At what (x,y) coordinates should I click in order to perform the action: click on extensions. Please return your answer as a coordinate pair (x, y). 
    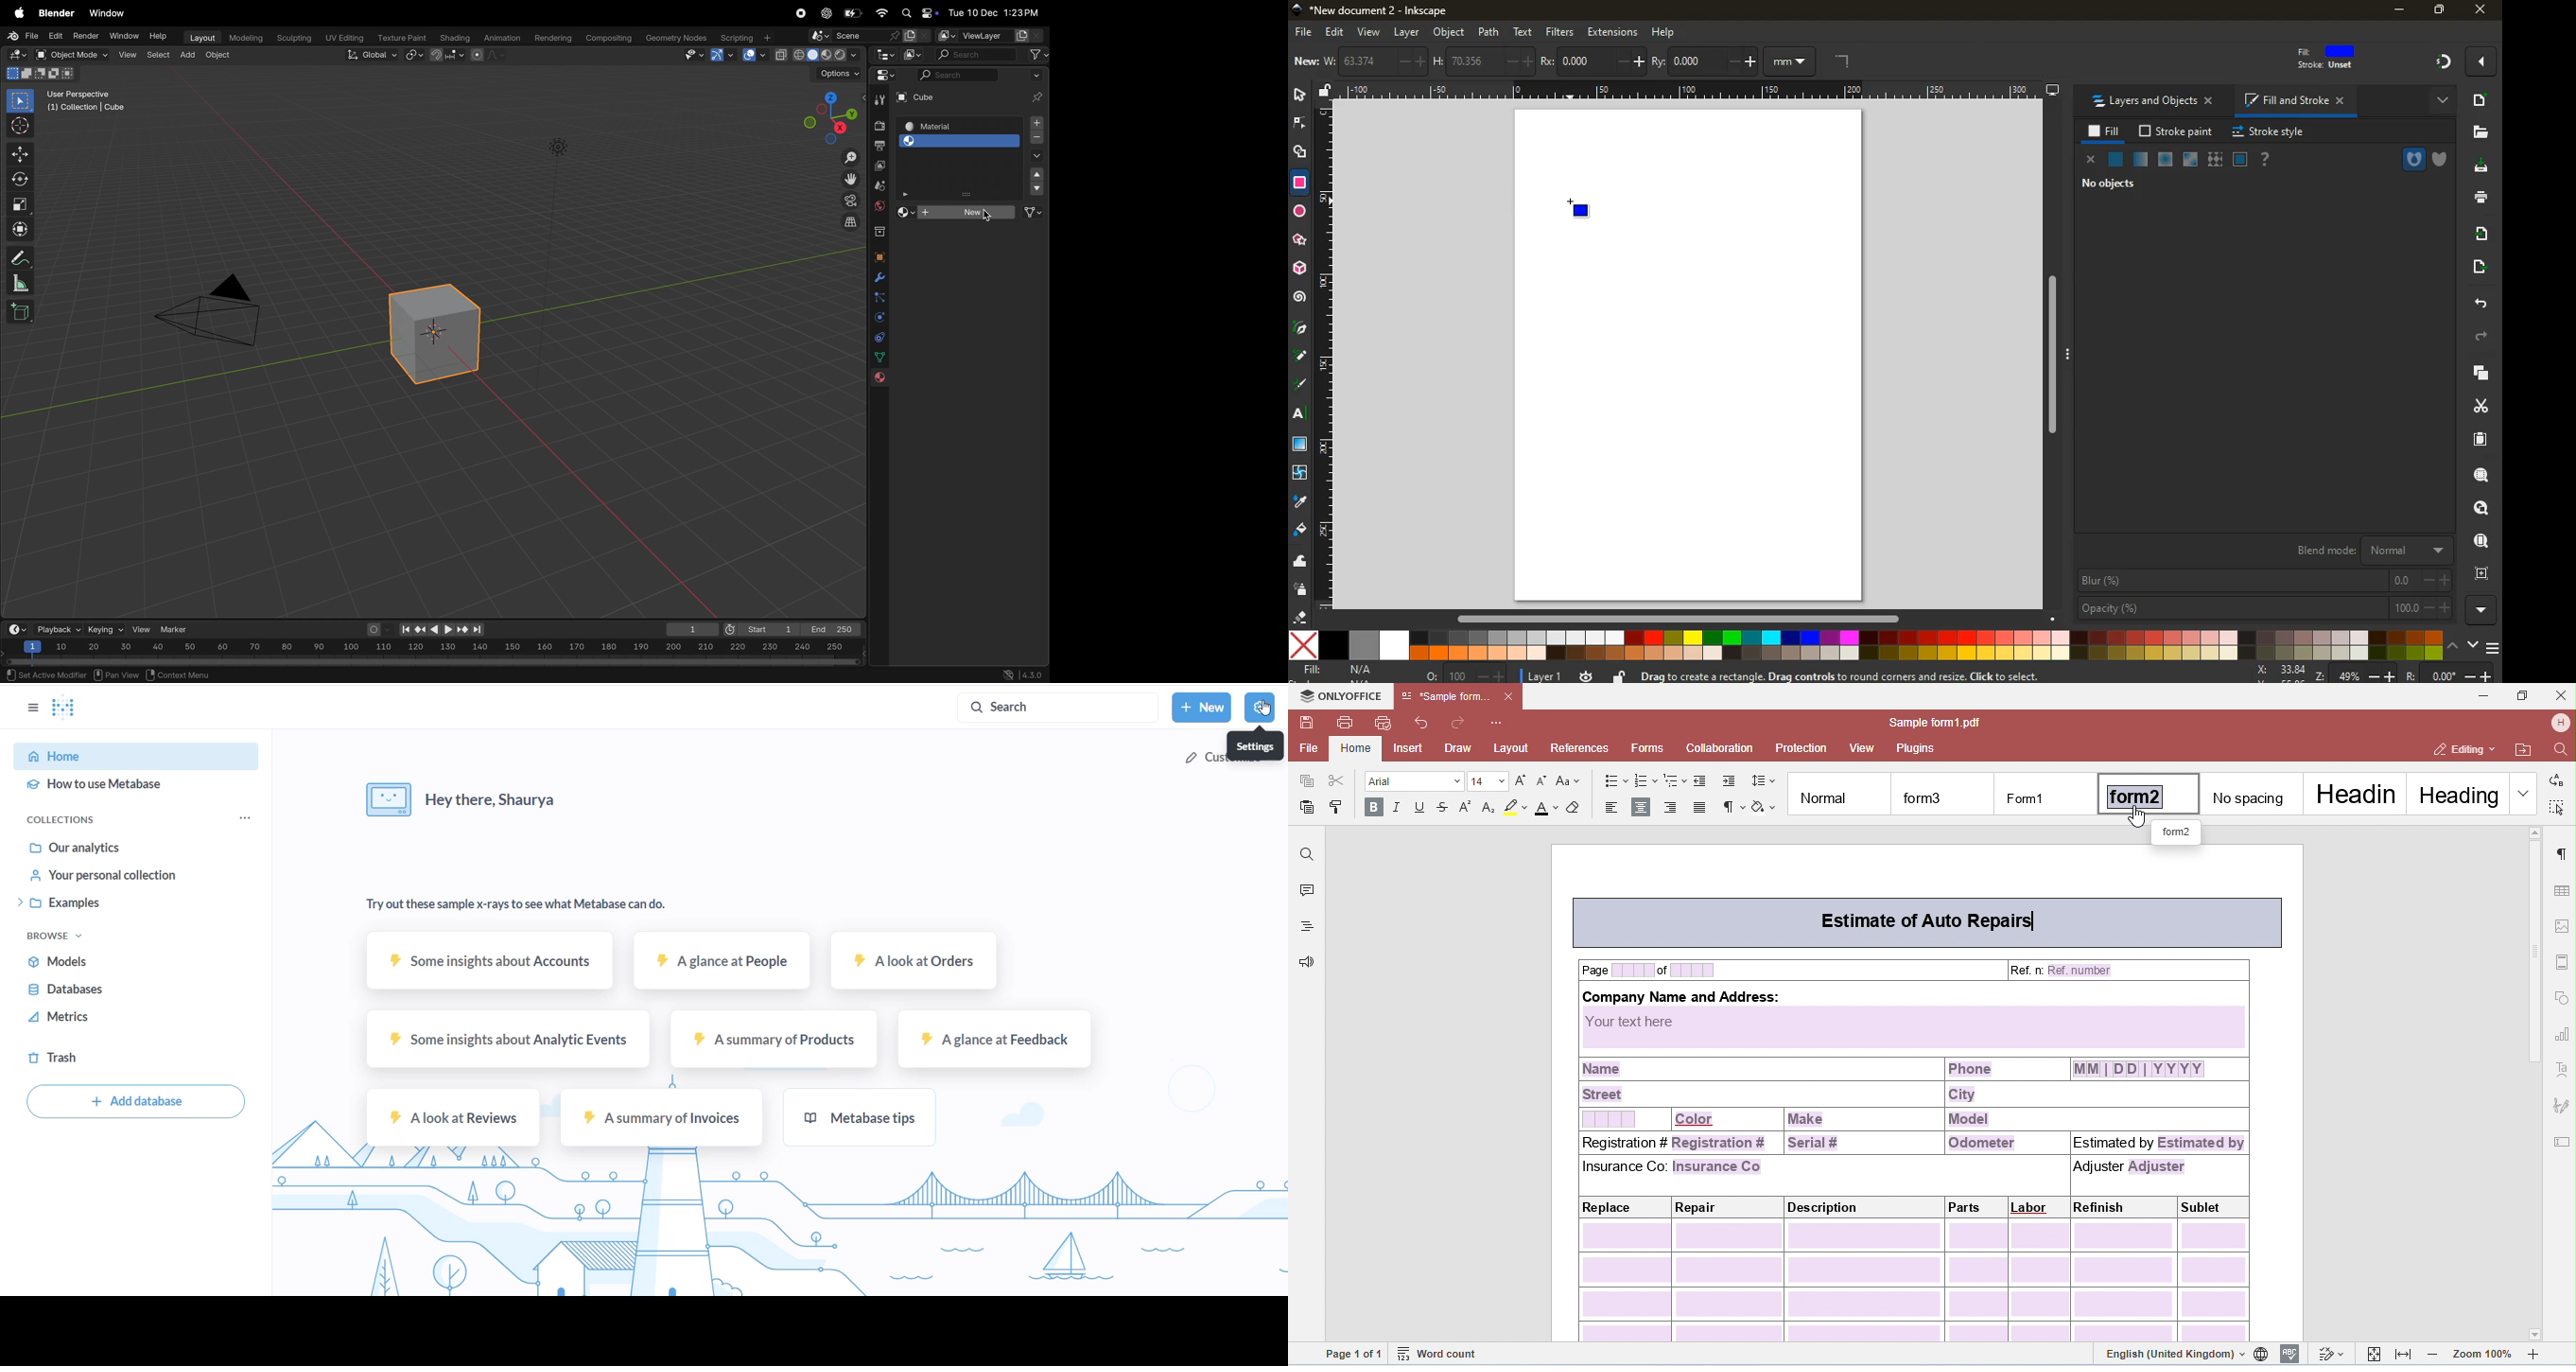
    Looking at the image, I should click on (1612, 33).